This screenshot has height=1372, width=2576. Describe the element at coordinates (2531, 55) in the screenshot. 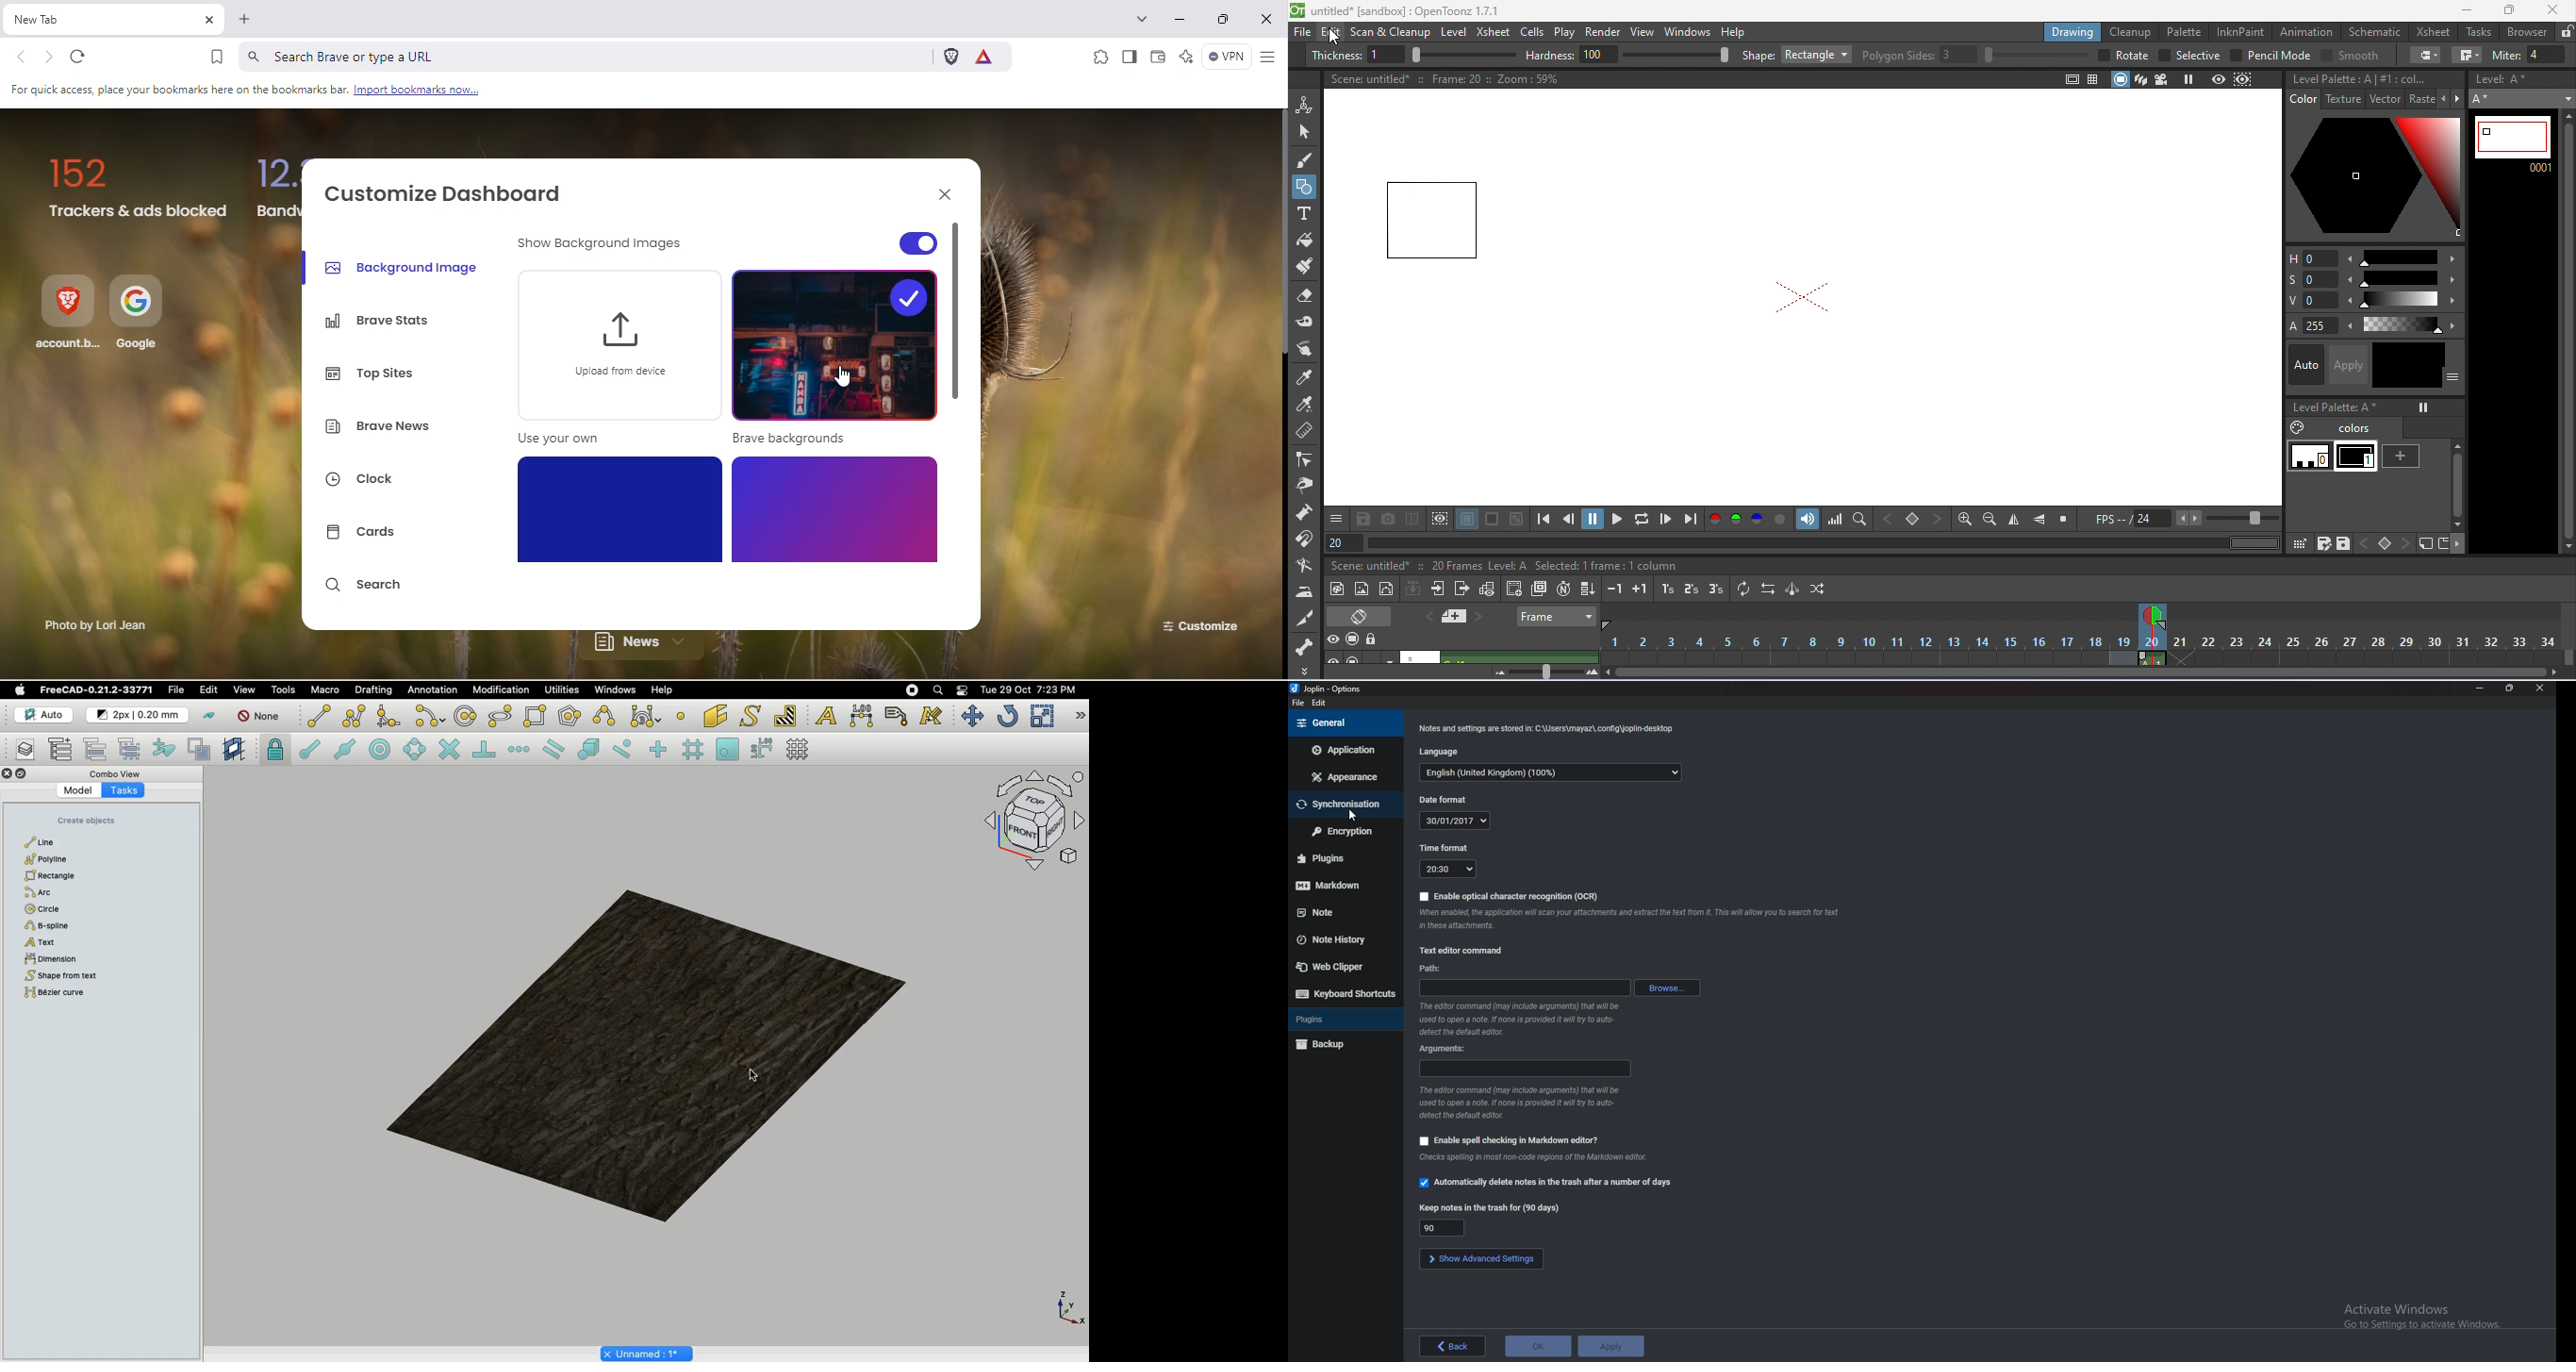

I see `miter` at that location.